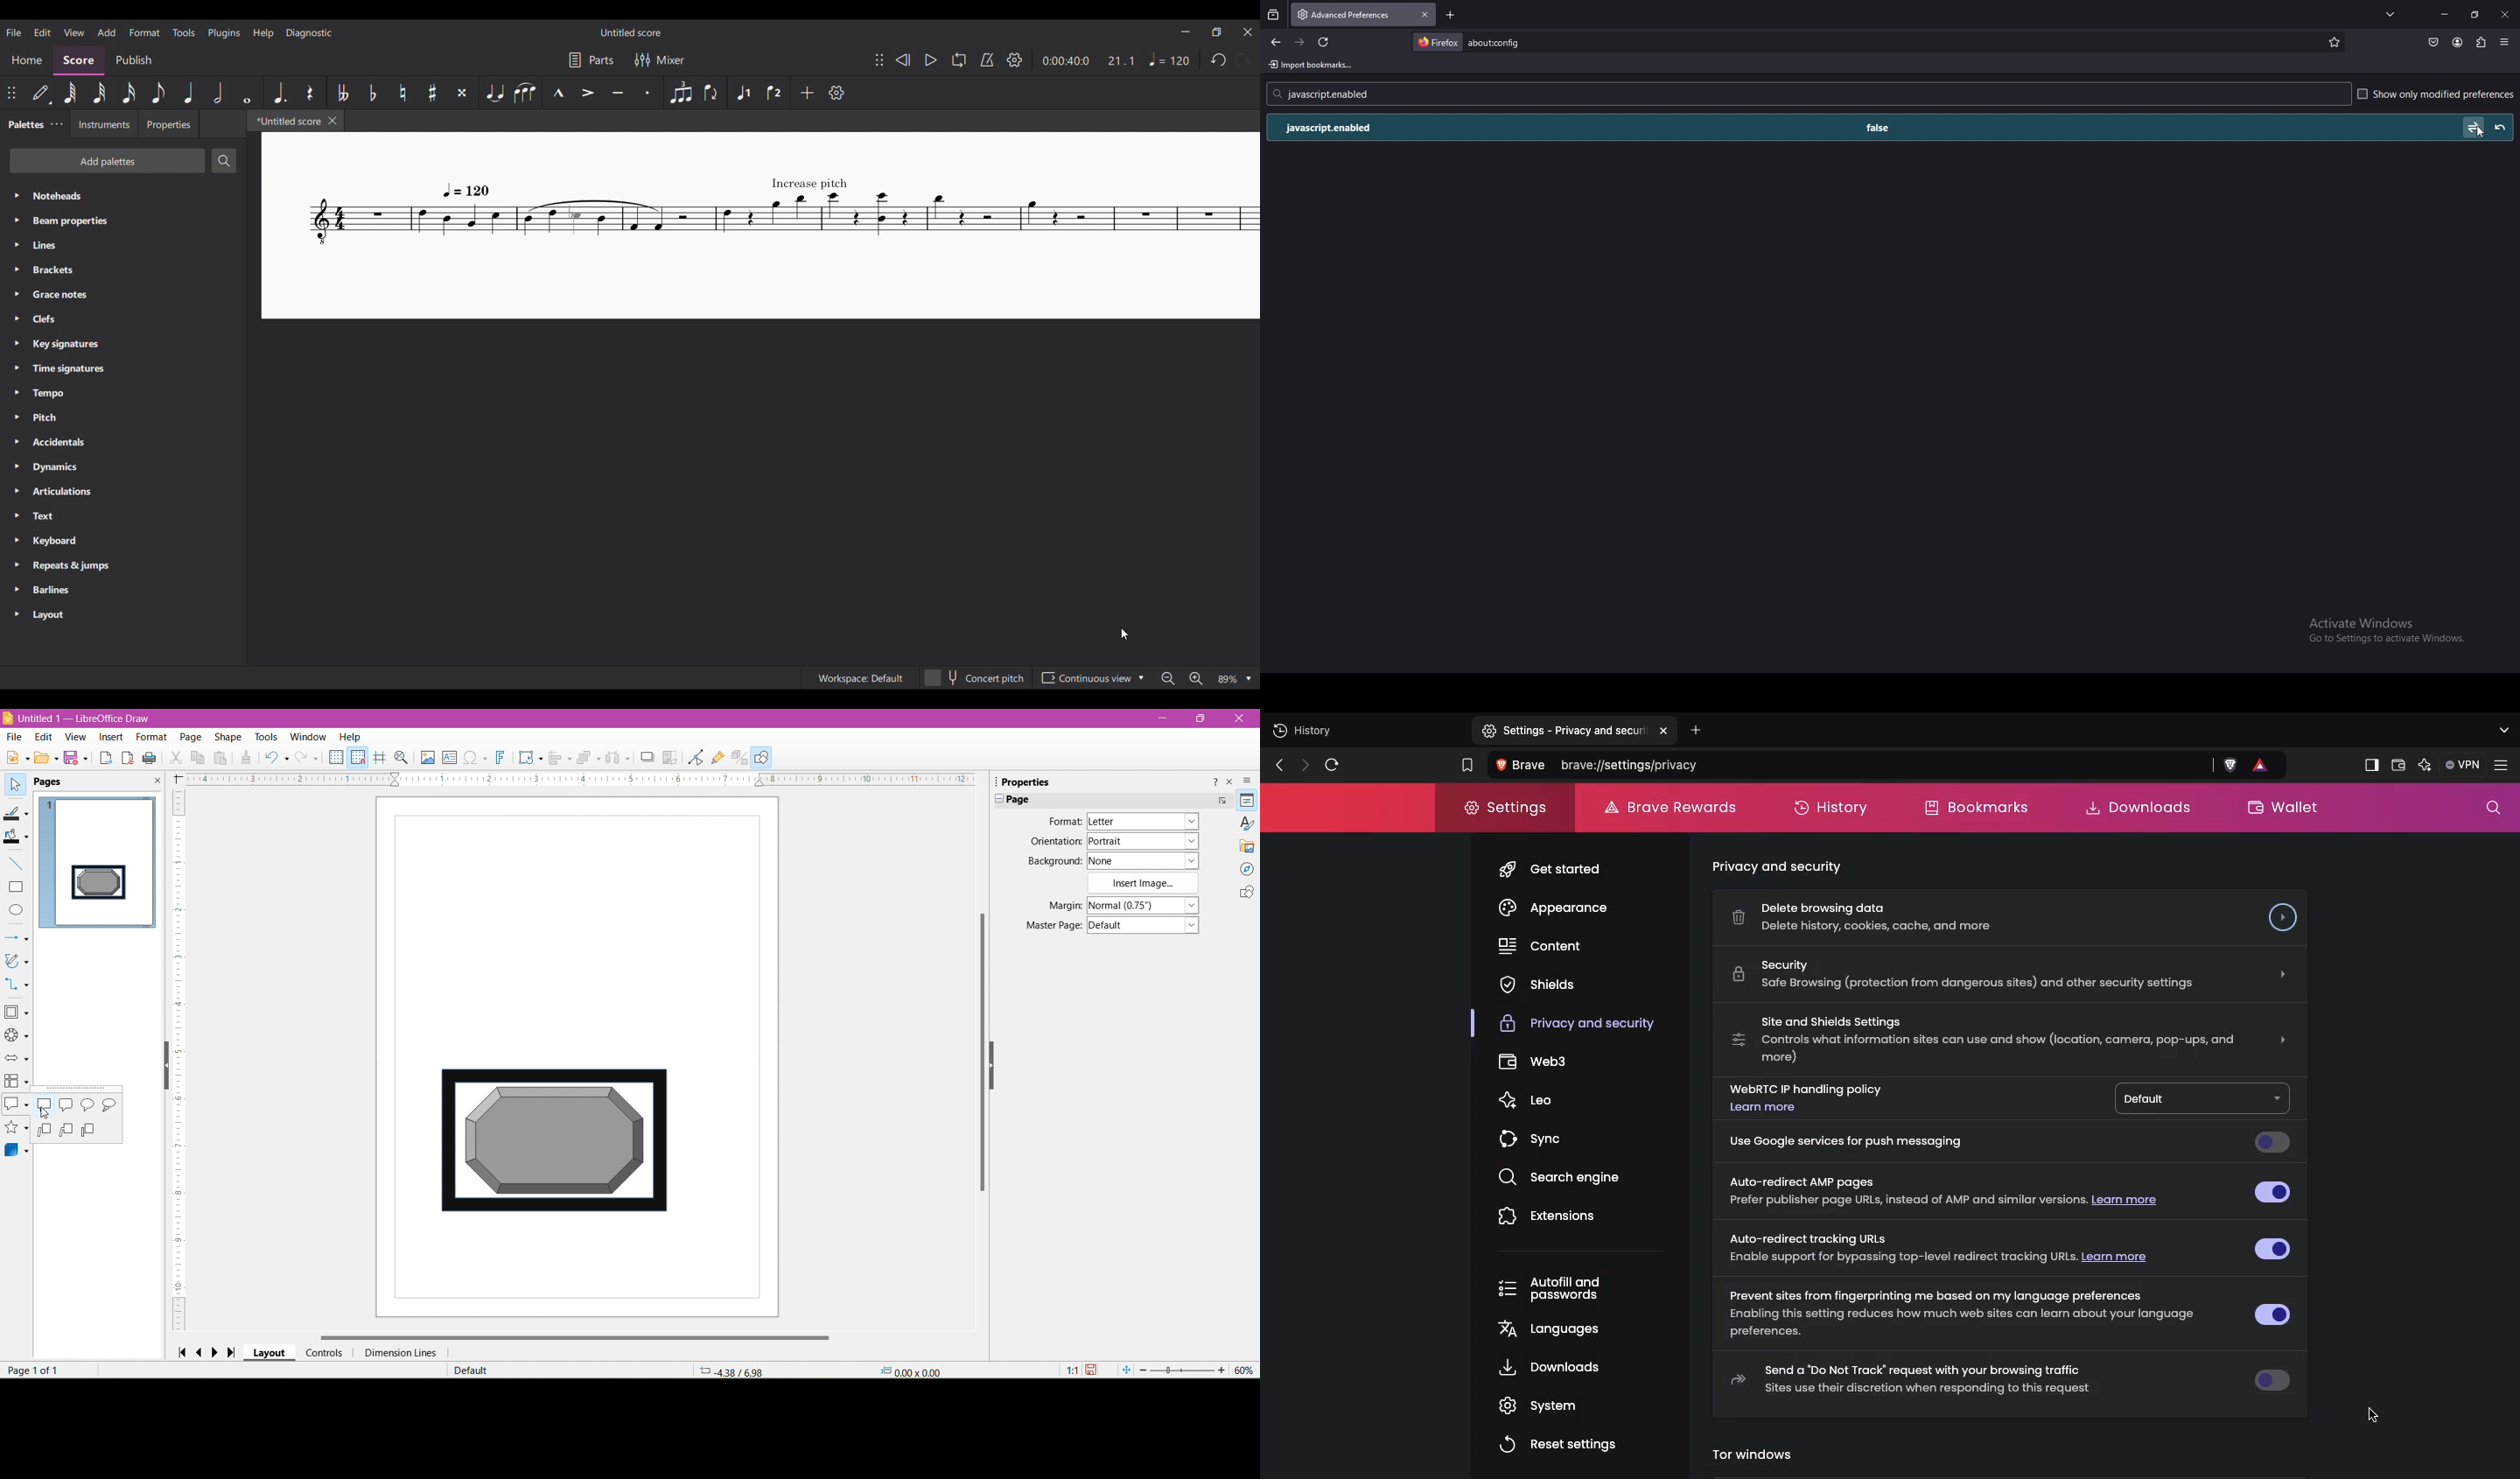 Image resolution: width=2520 pixels, height=1484 pixels. I want to click on Show in smaller tab, so click(1217, 32).